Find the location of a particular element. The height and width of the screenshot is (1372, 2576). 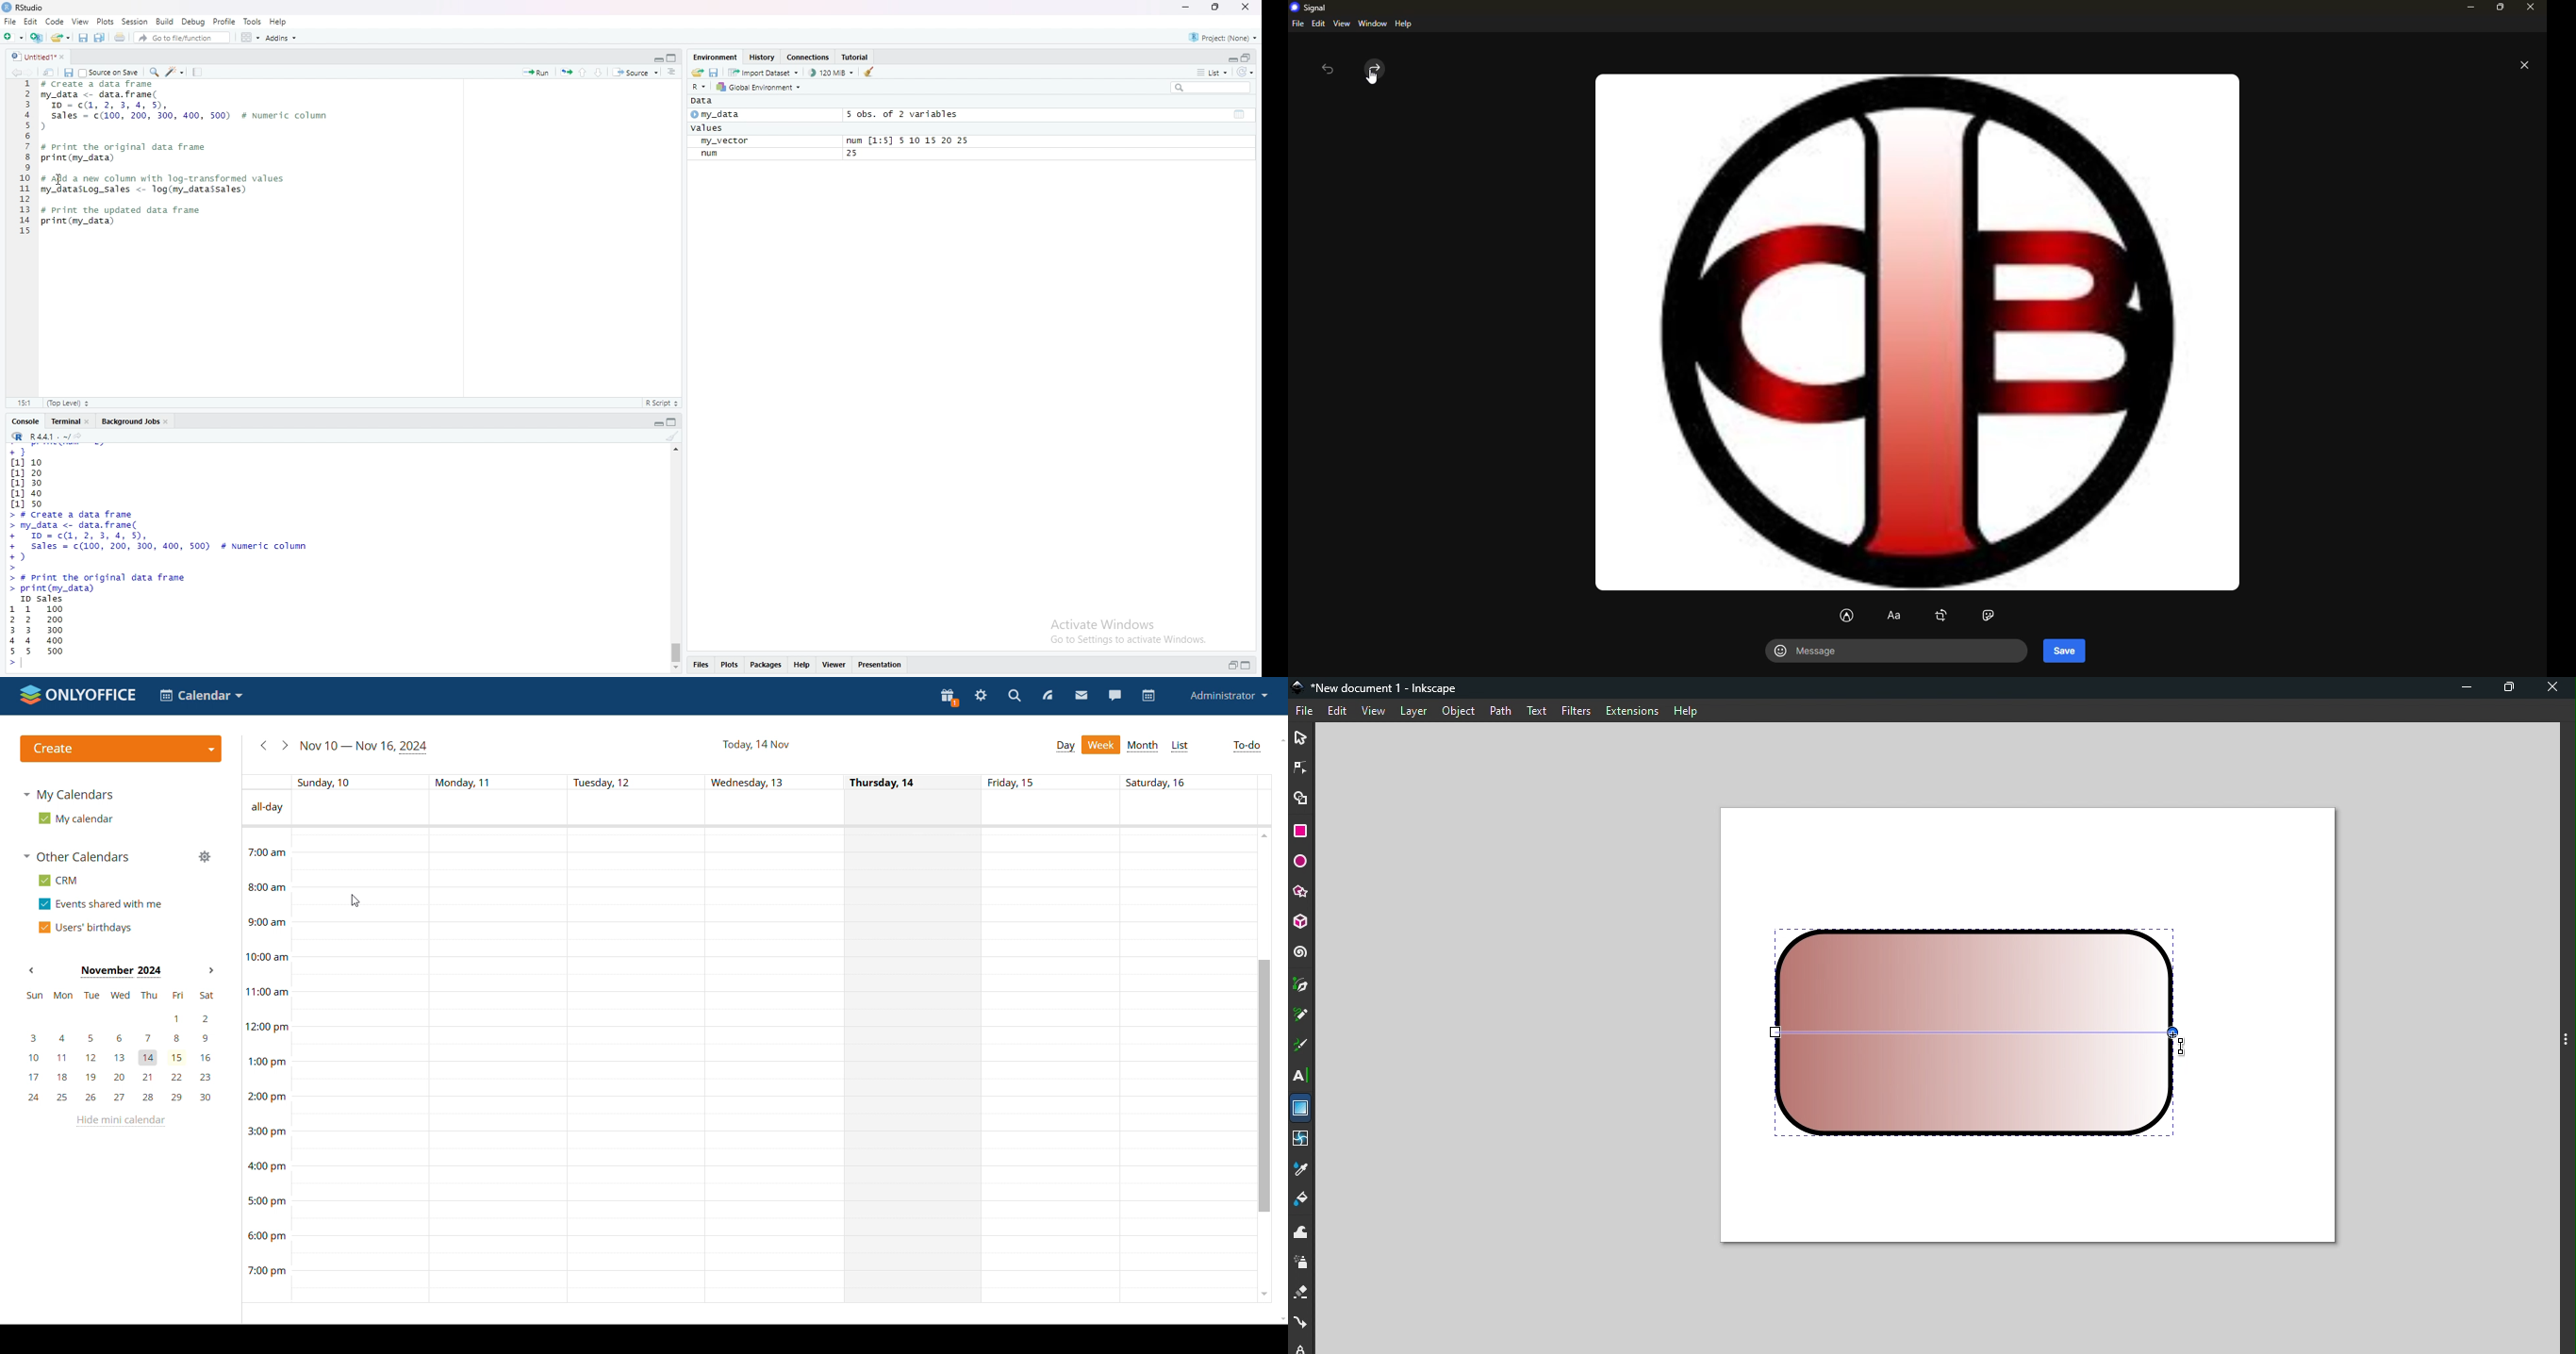

serial number is located at coordinates (22, 162).